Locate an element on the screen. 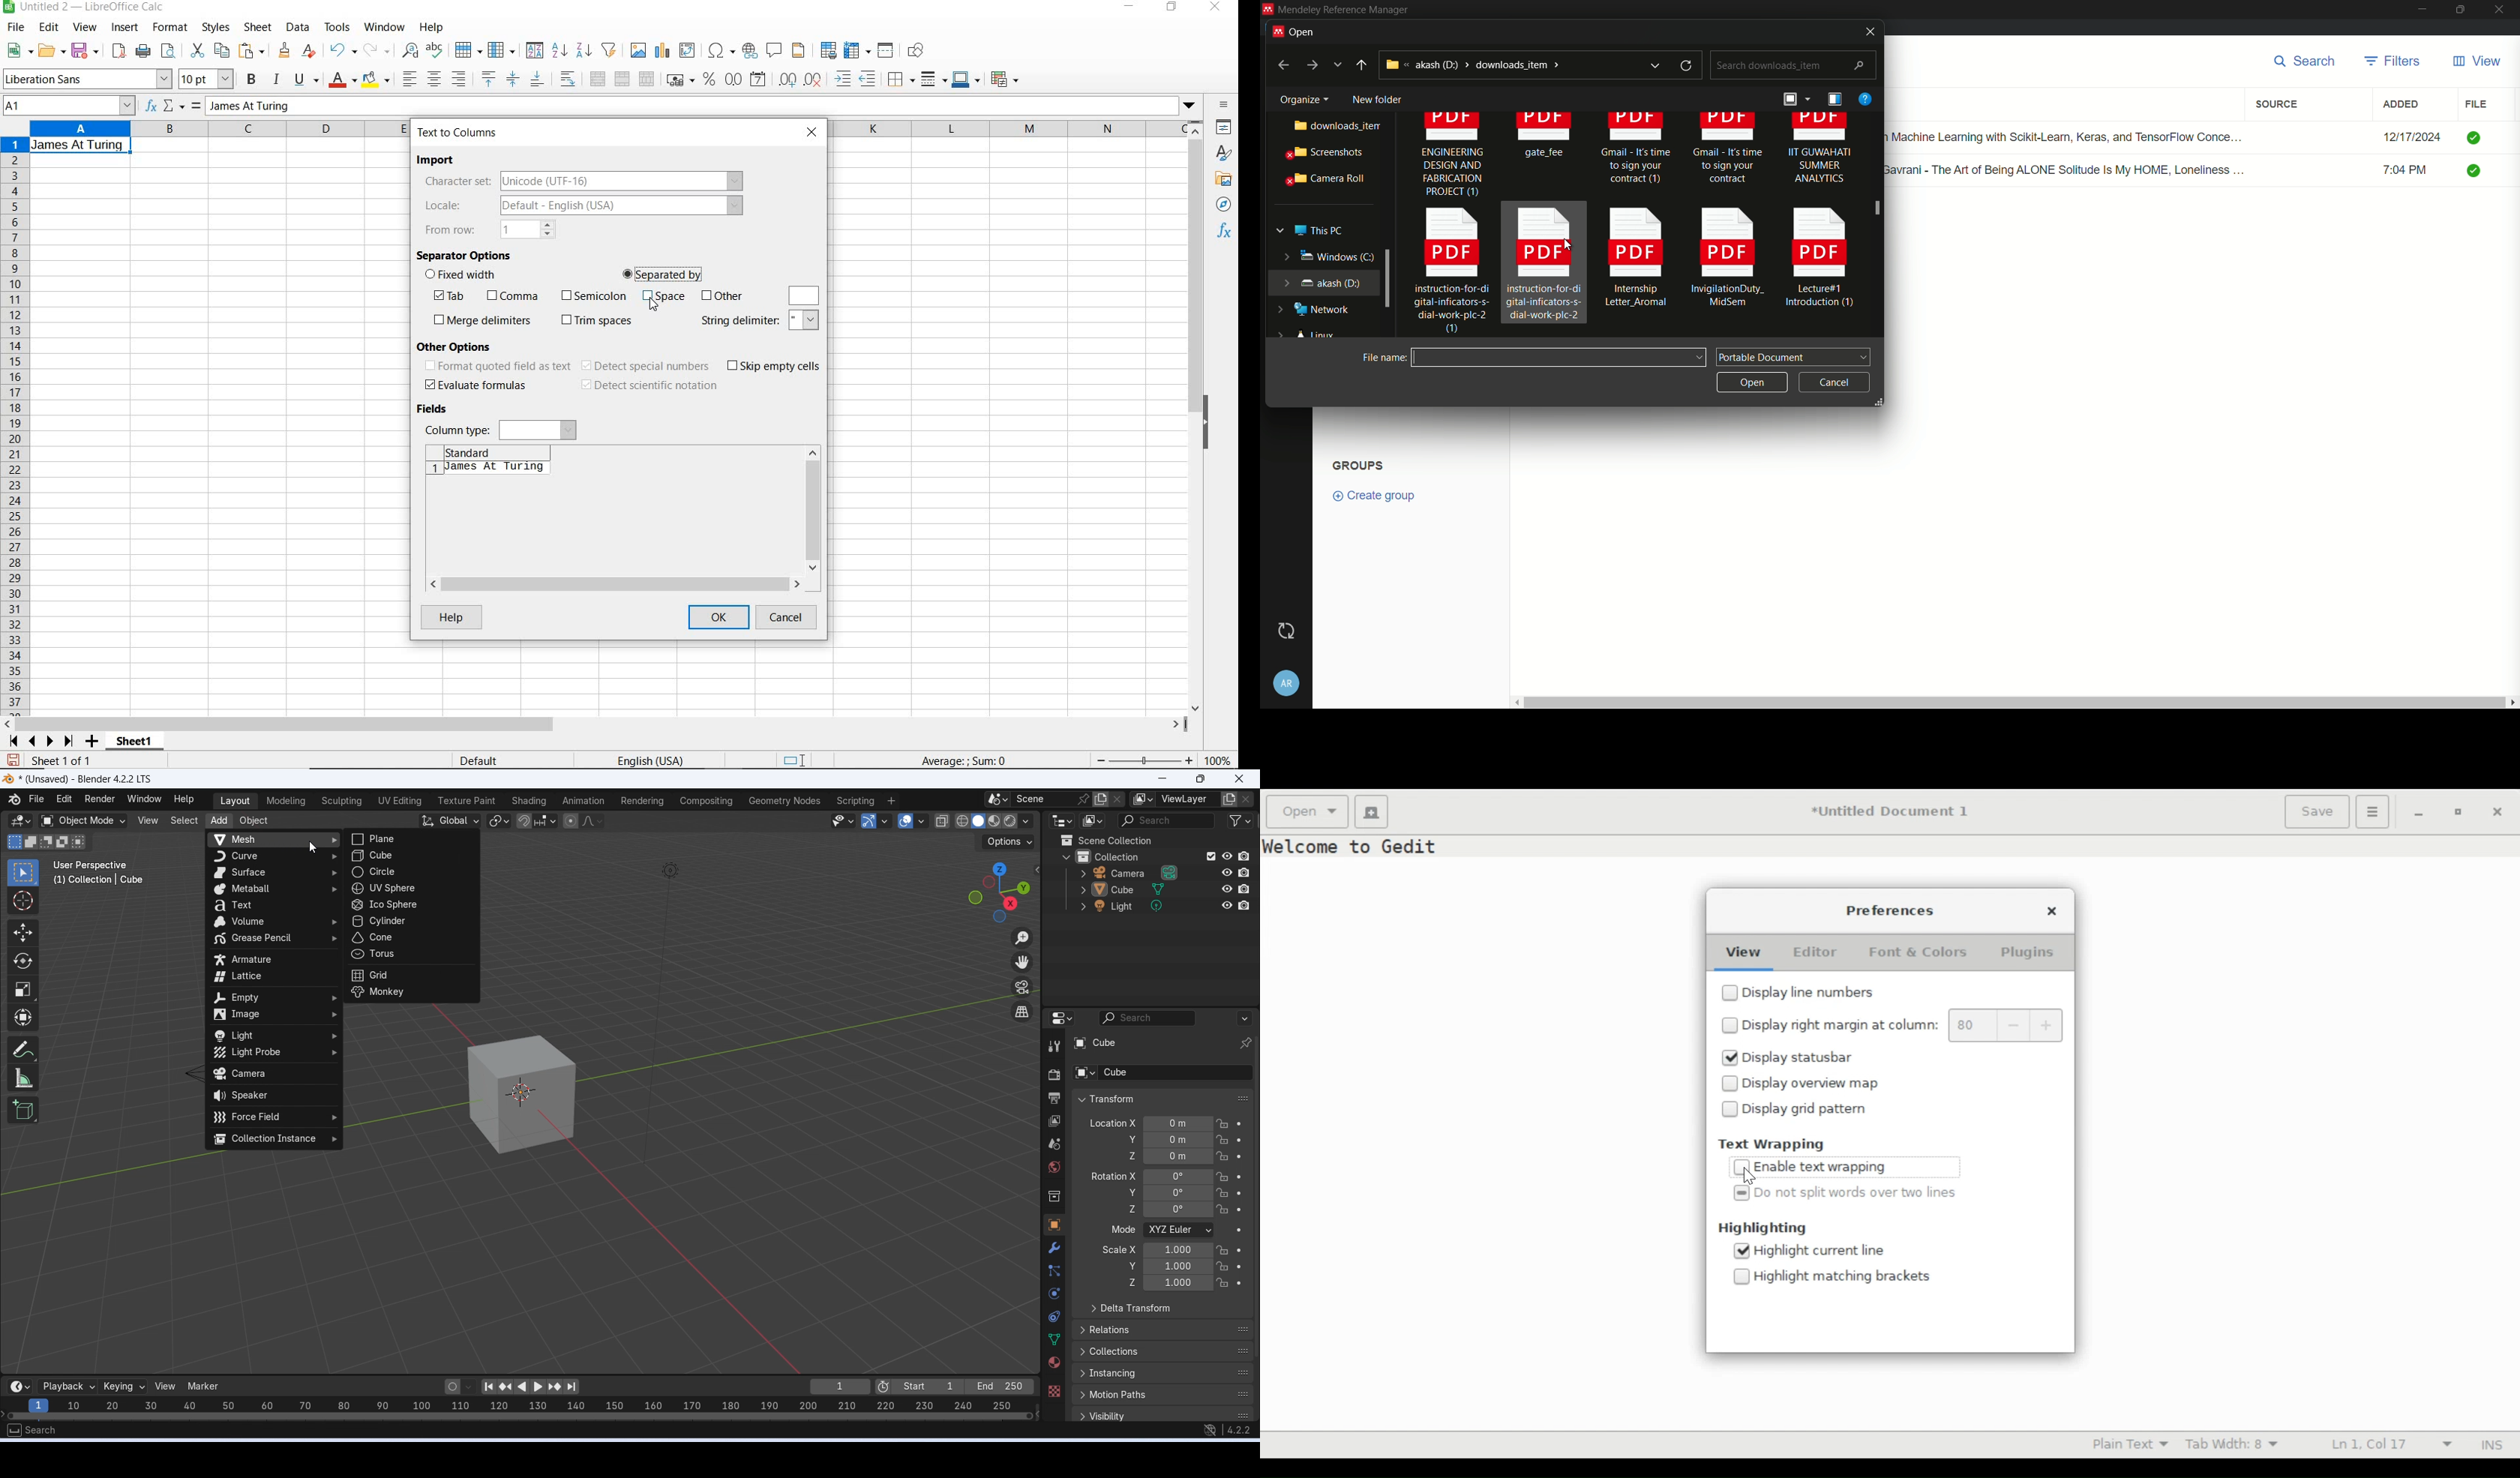  Welcome to Gedit is located at coordinates (1354, 846).